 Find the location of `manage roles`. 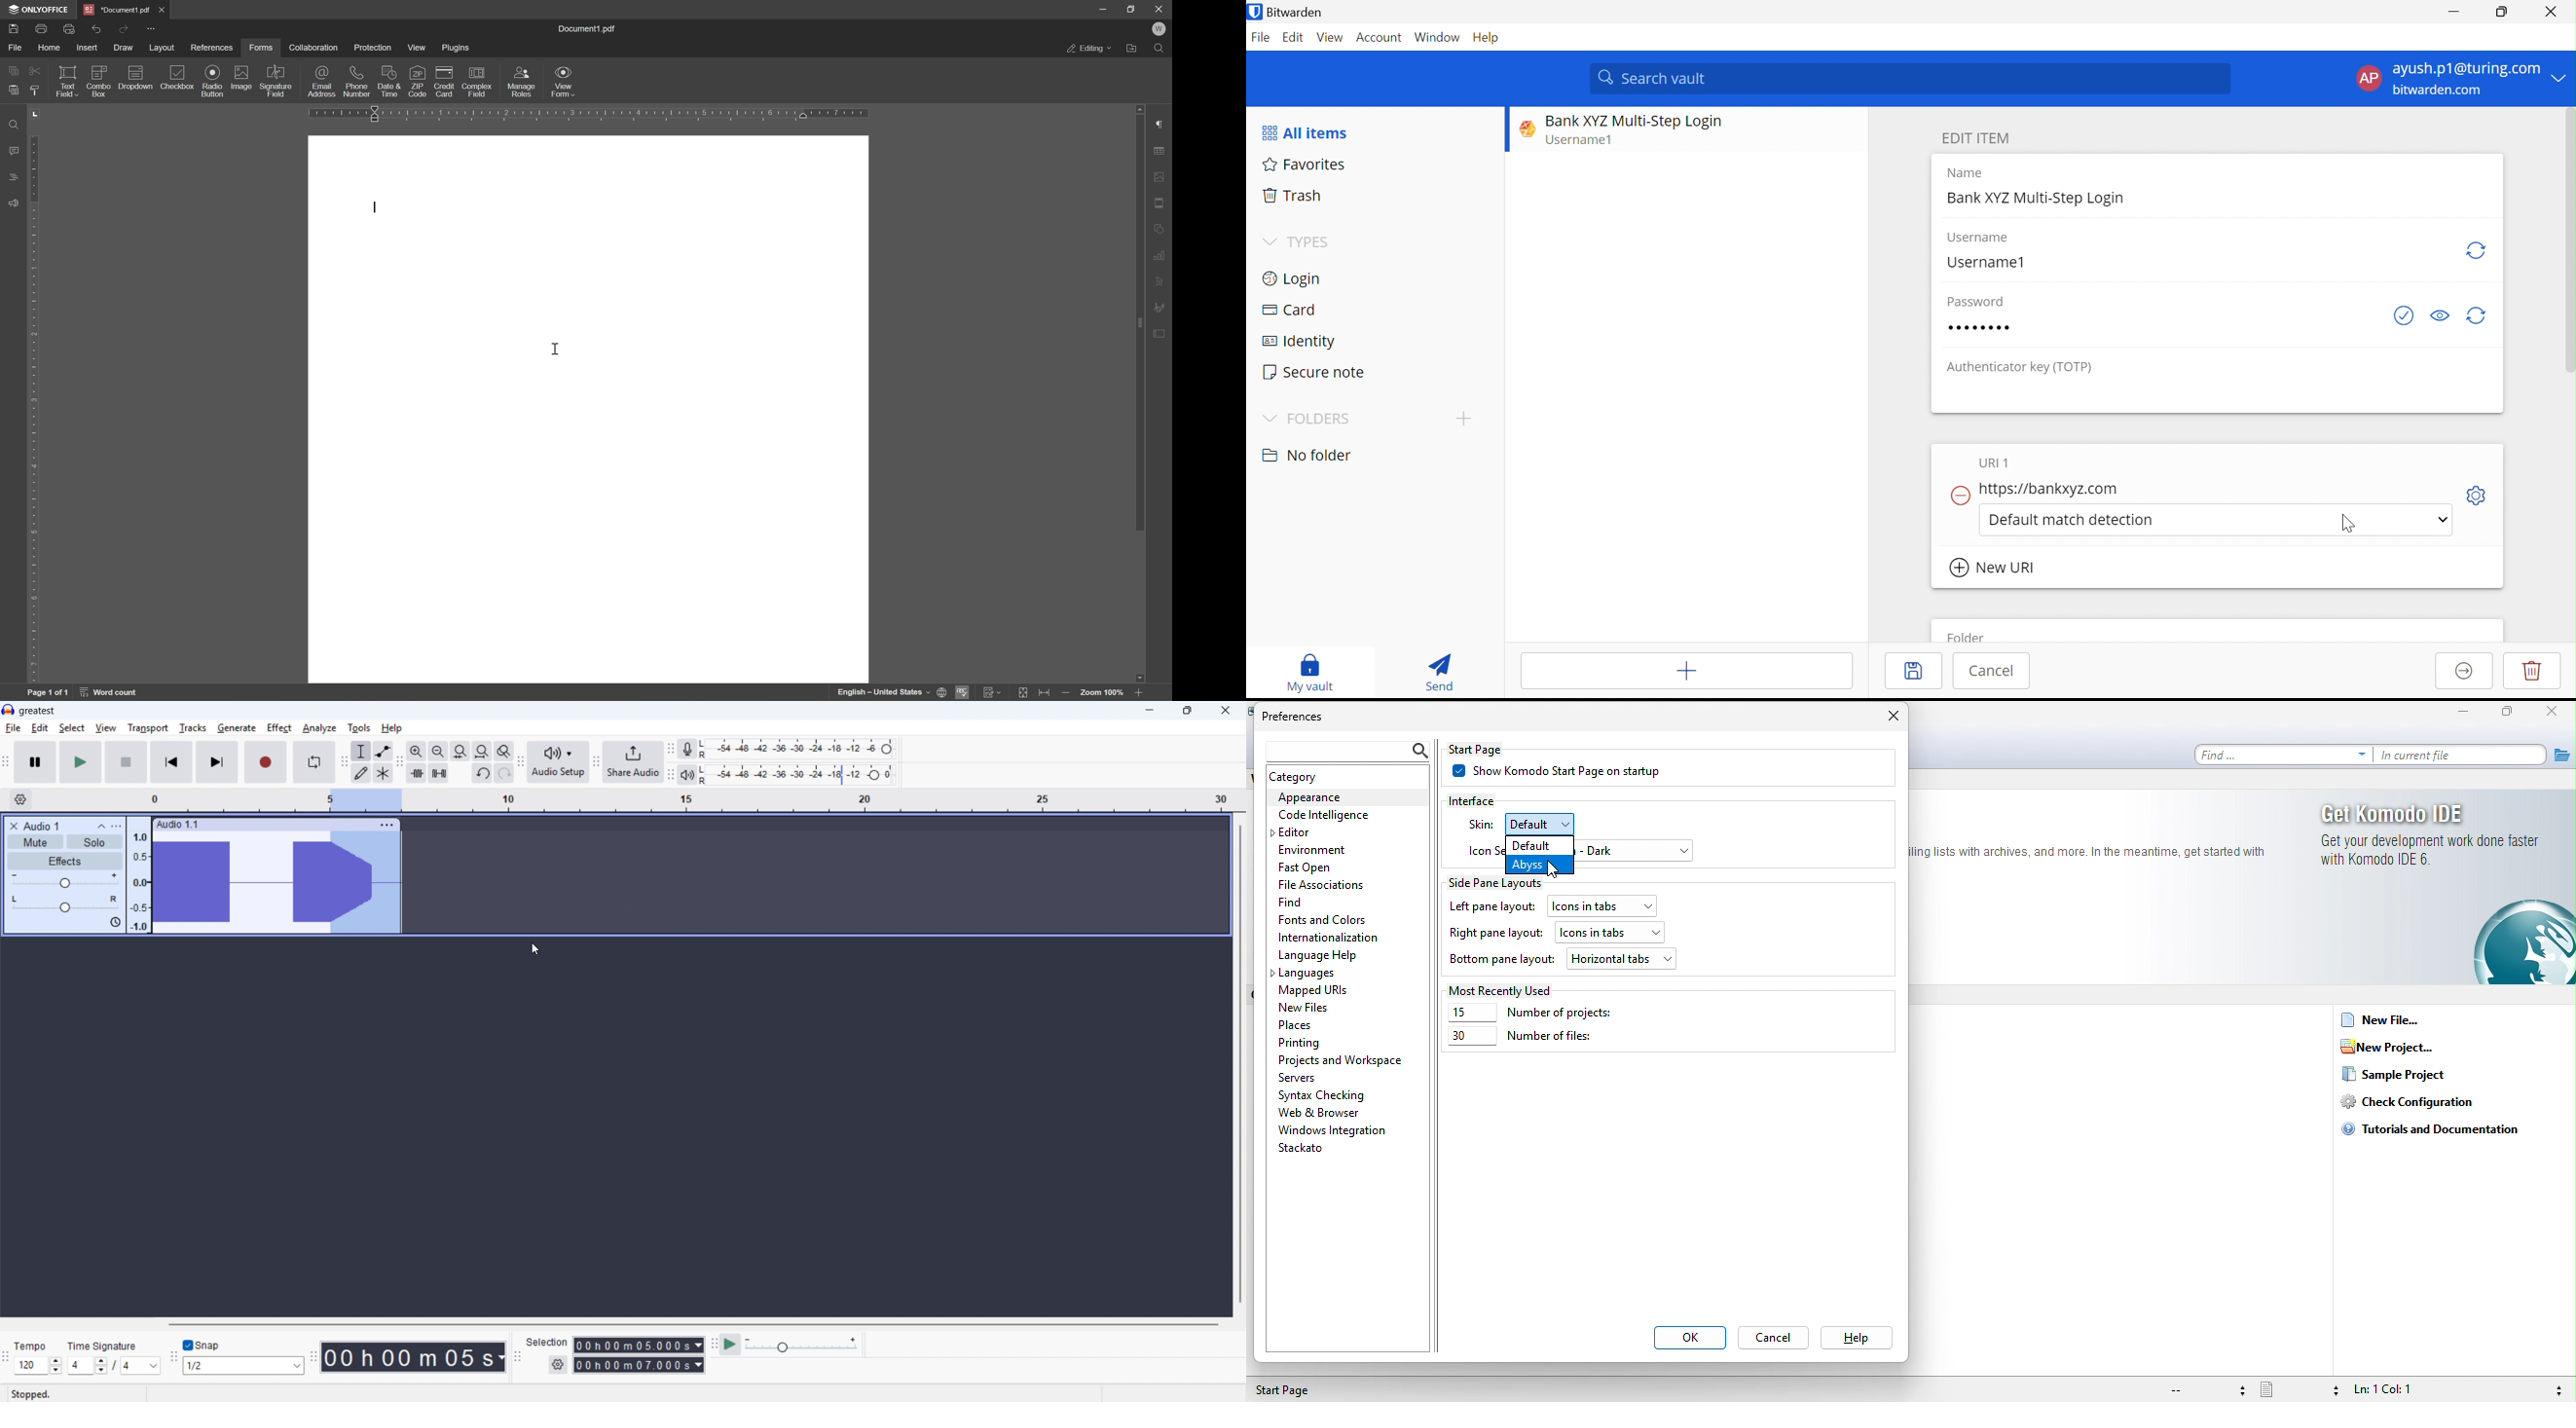

manage roles is located at coordinates (524, 81).